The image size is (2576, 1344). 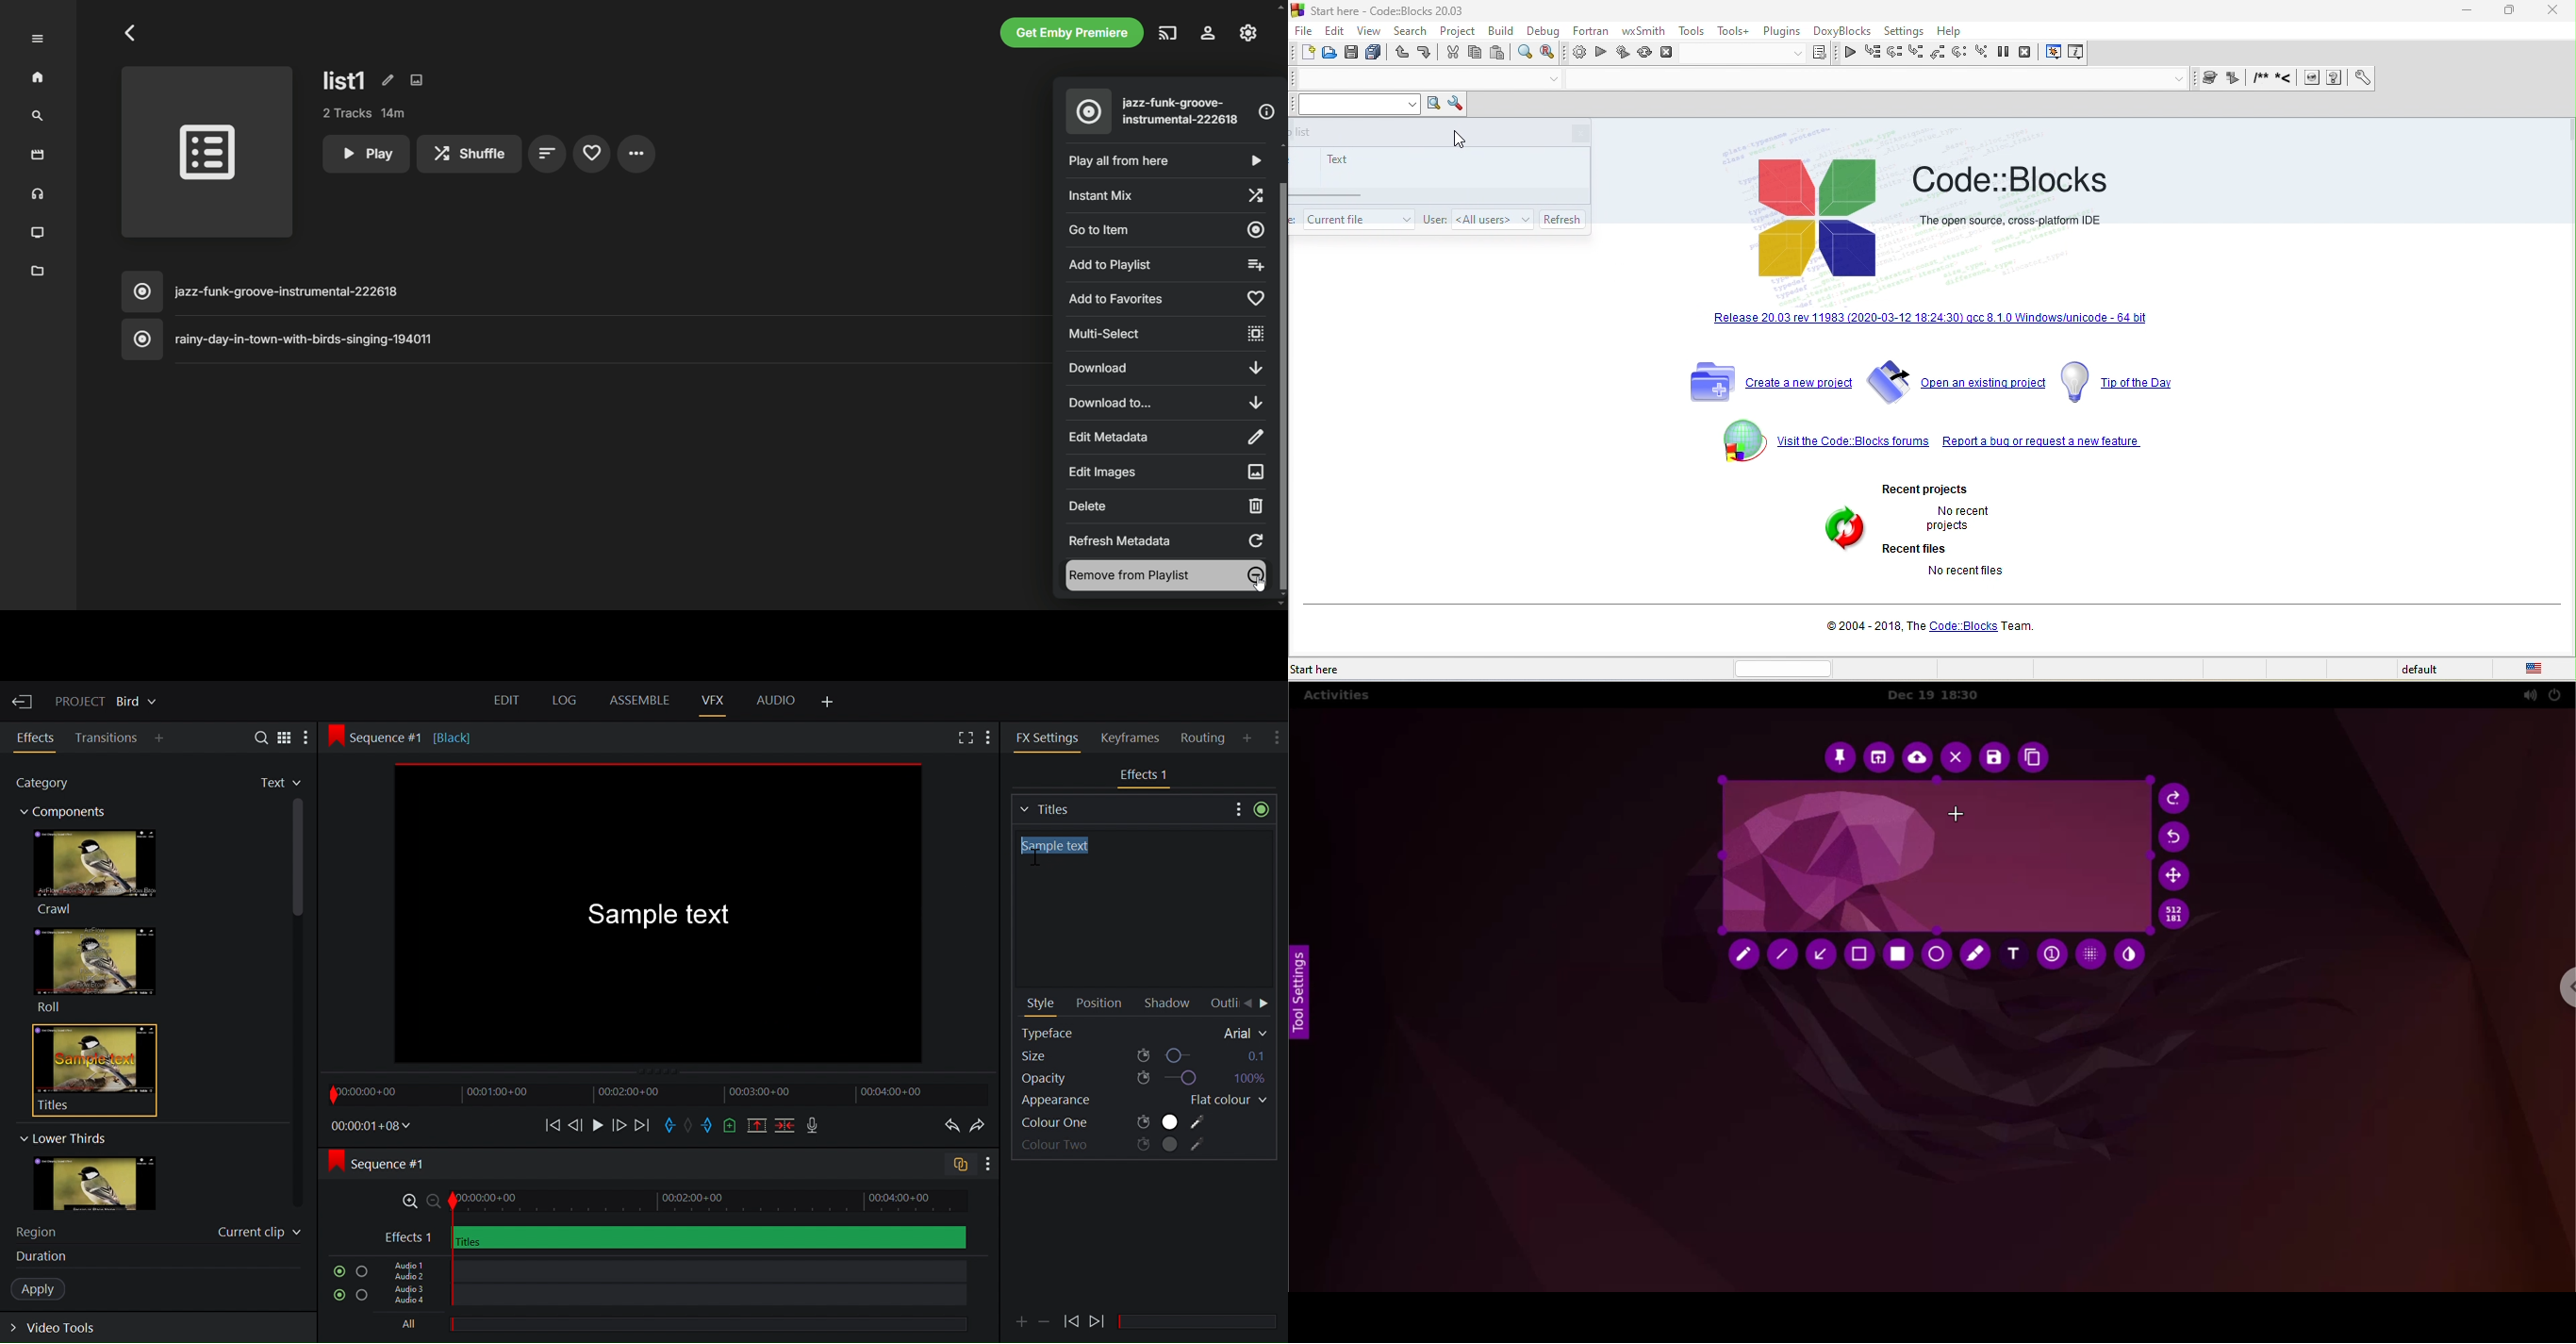 What do you see at coordinates (597, 1125) in the screenshot?
I see `Play` at bounding box center [597, 1125].